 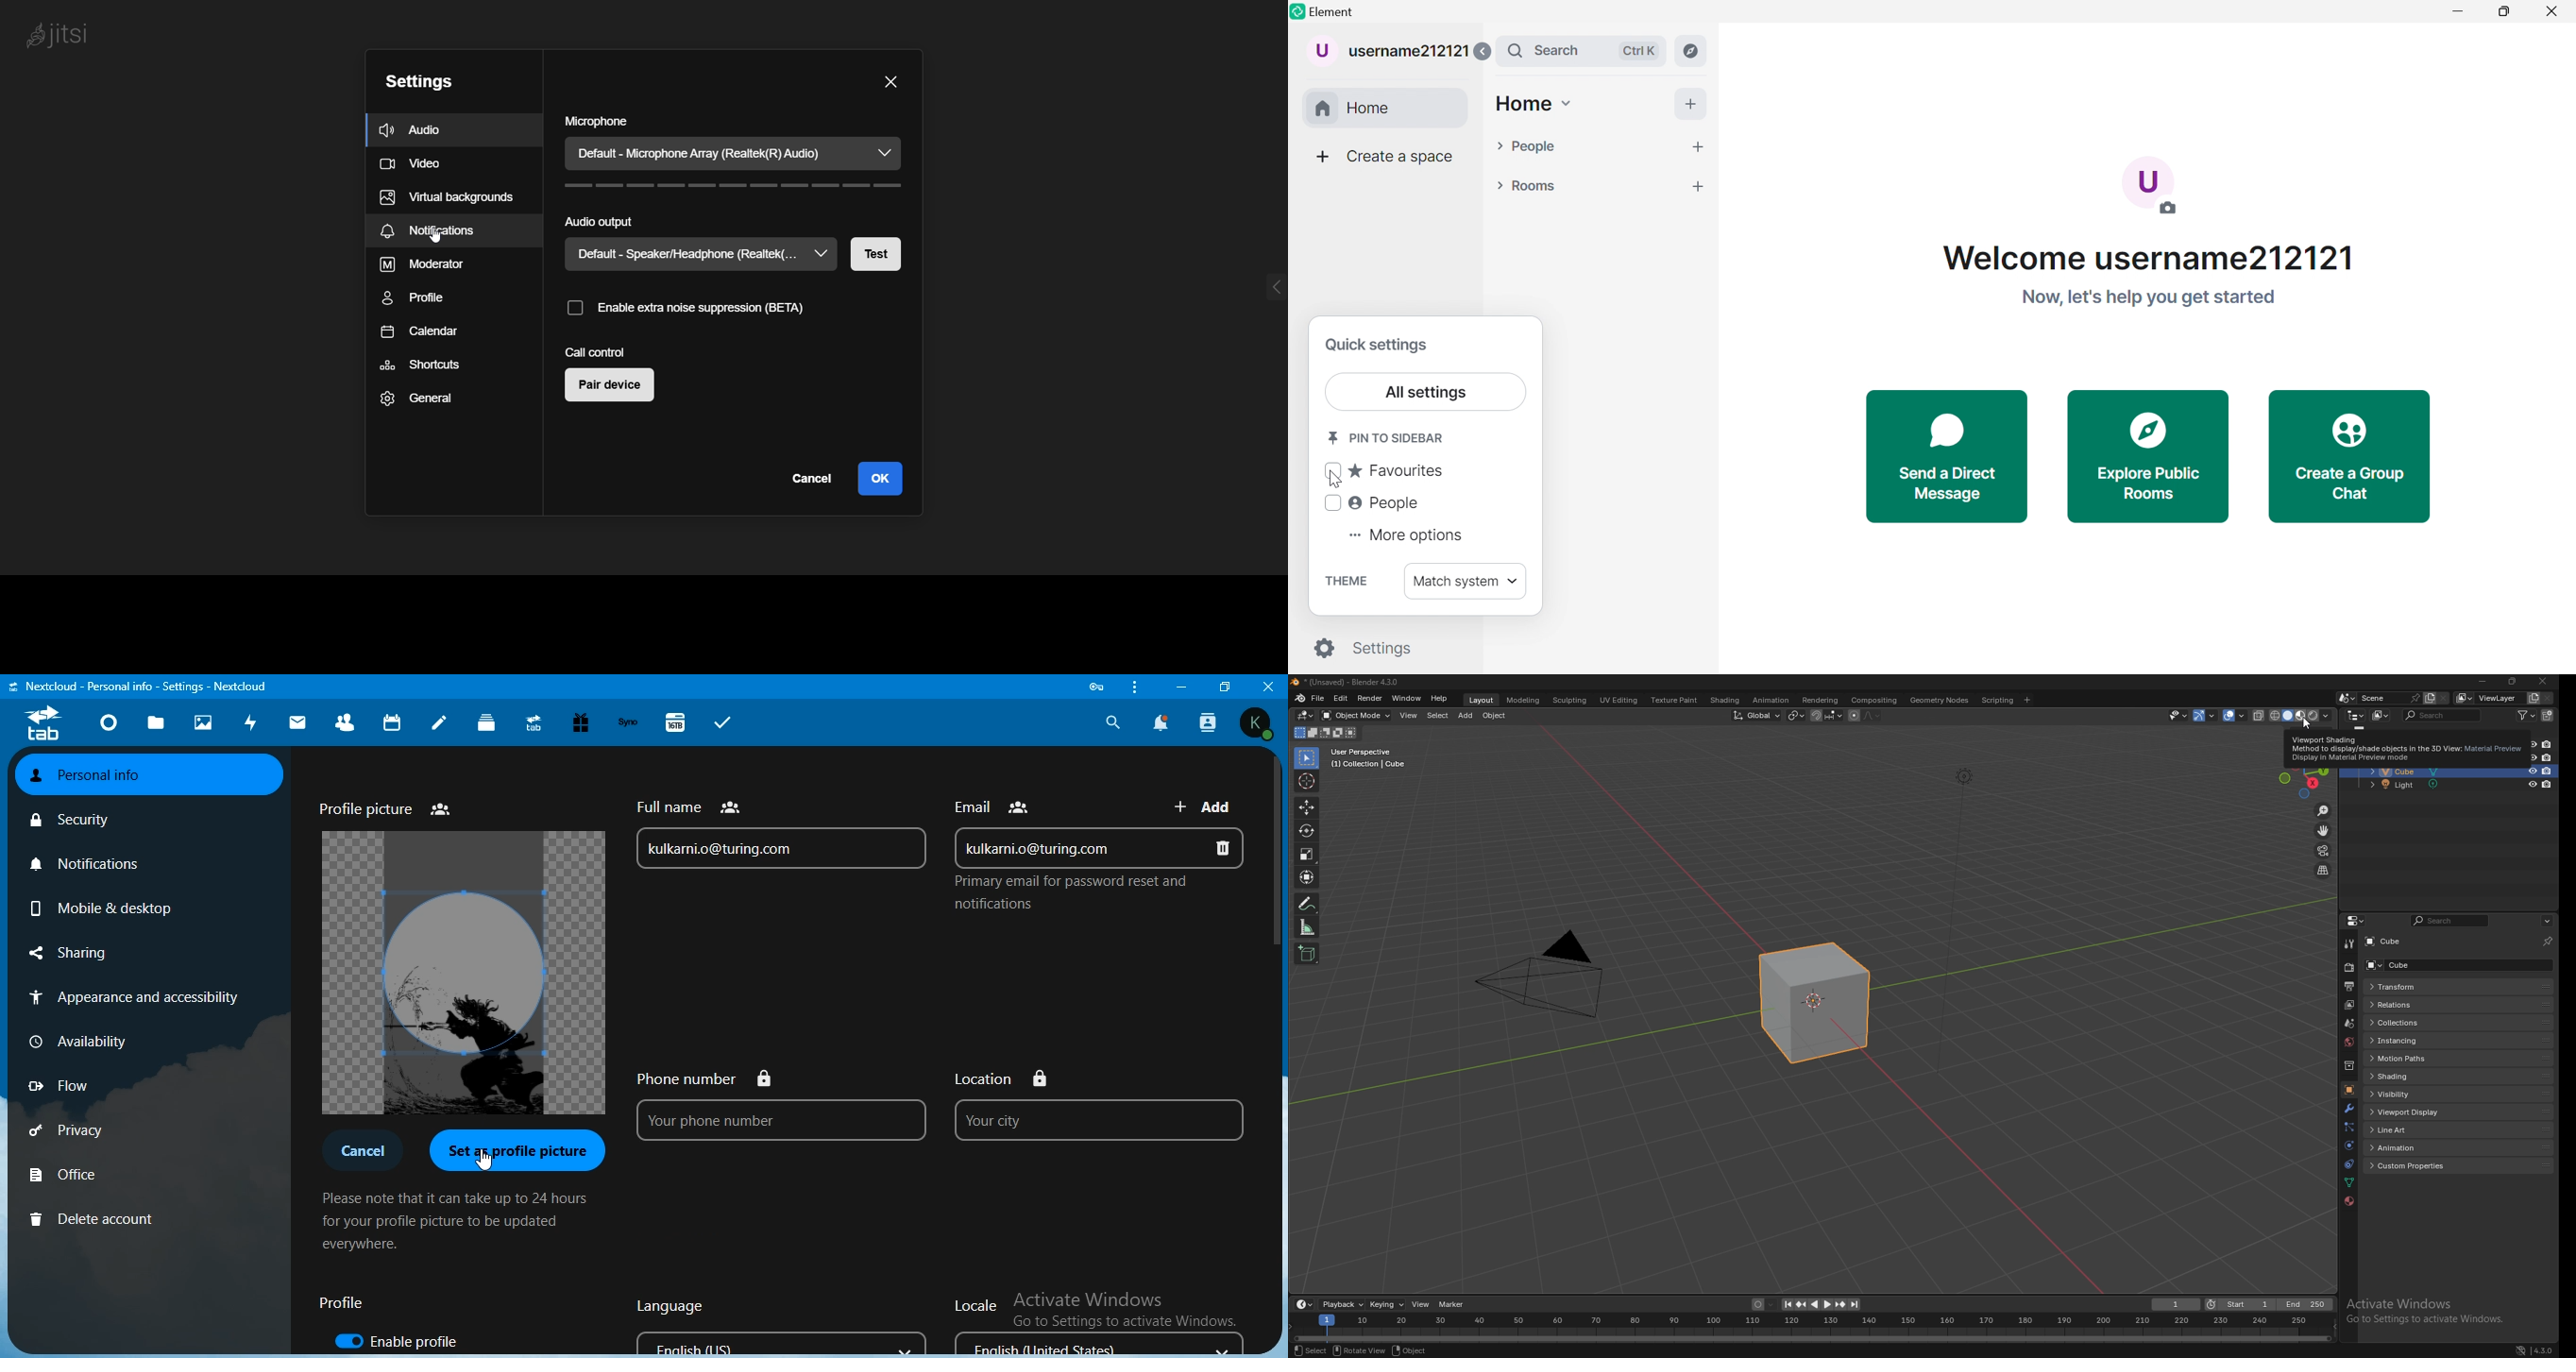 What do you see at coordinates (2358, 921) in the screenshot?
I see `editor type` at bounding box center [2358, 921].